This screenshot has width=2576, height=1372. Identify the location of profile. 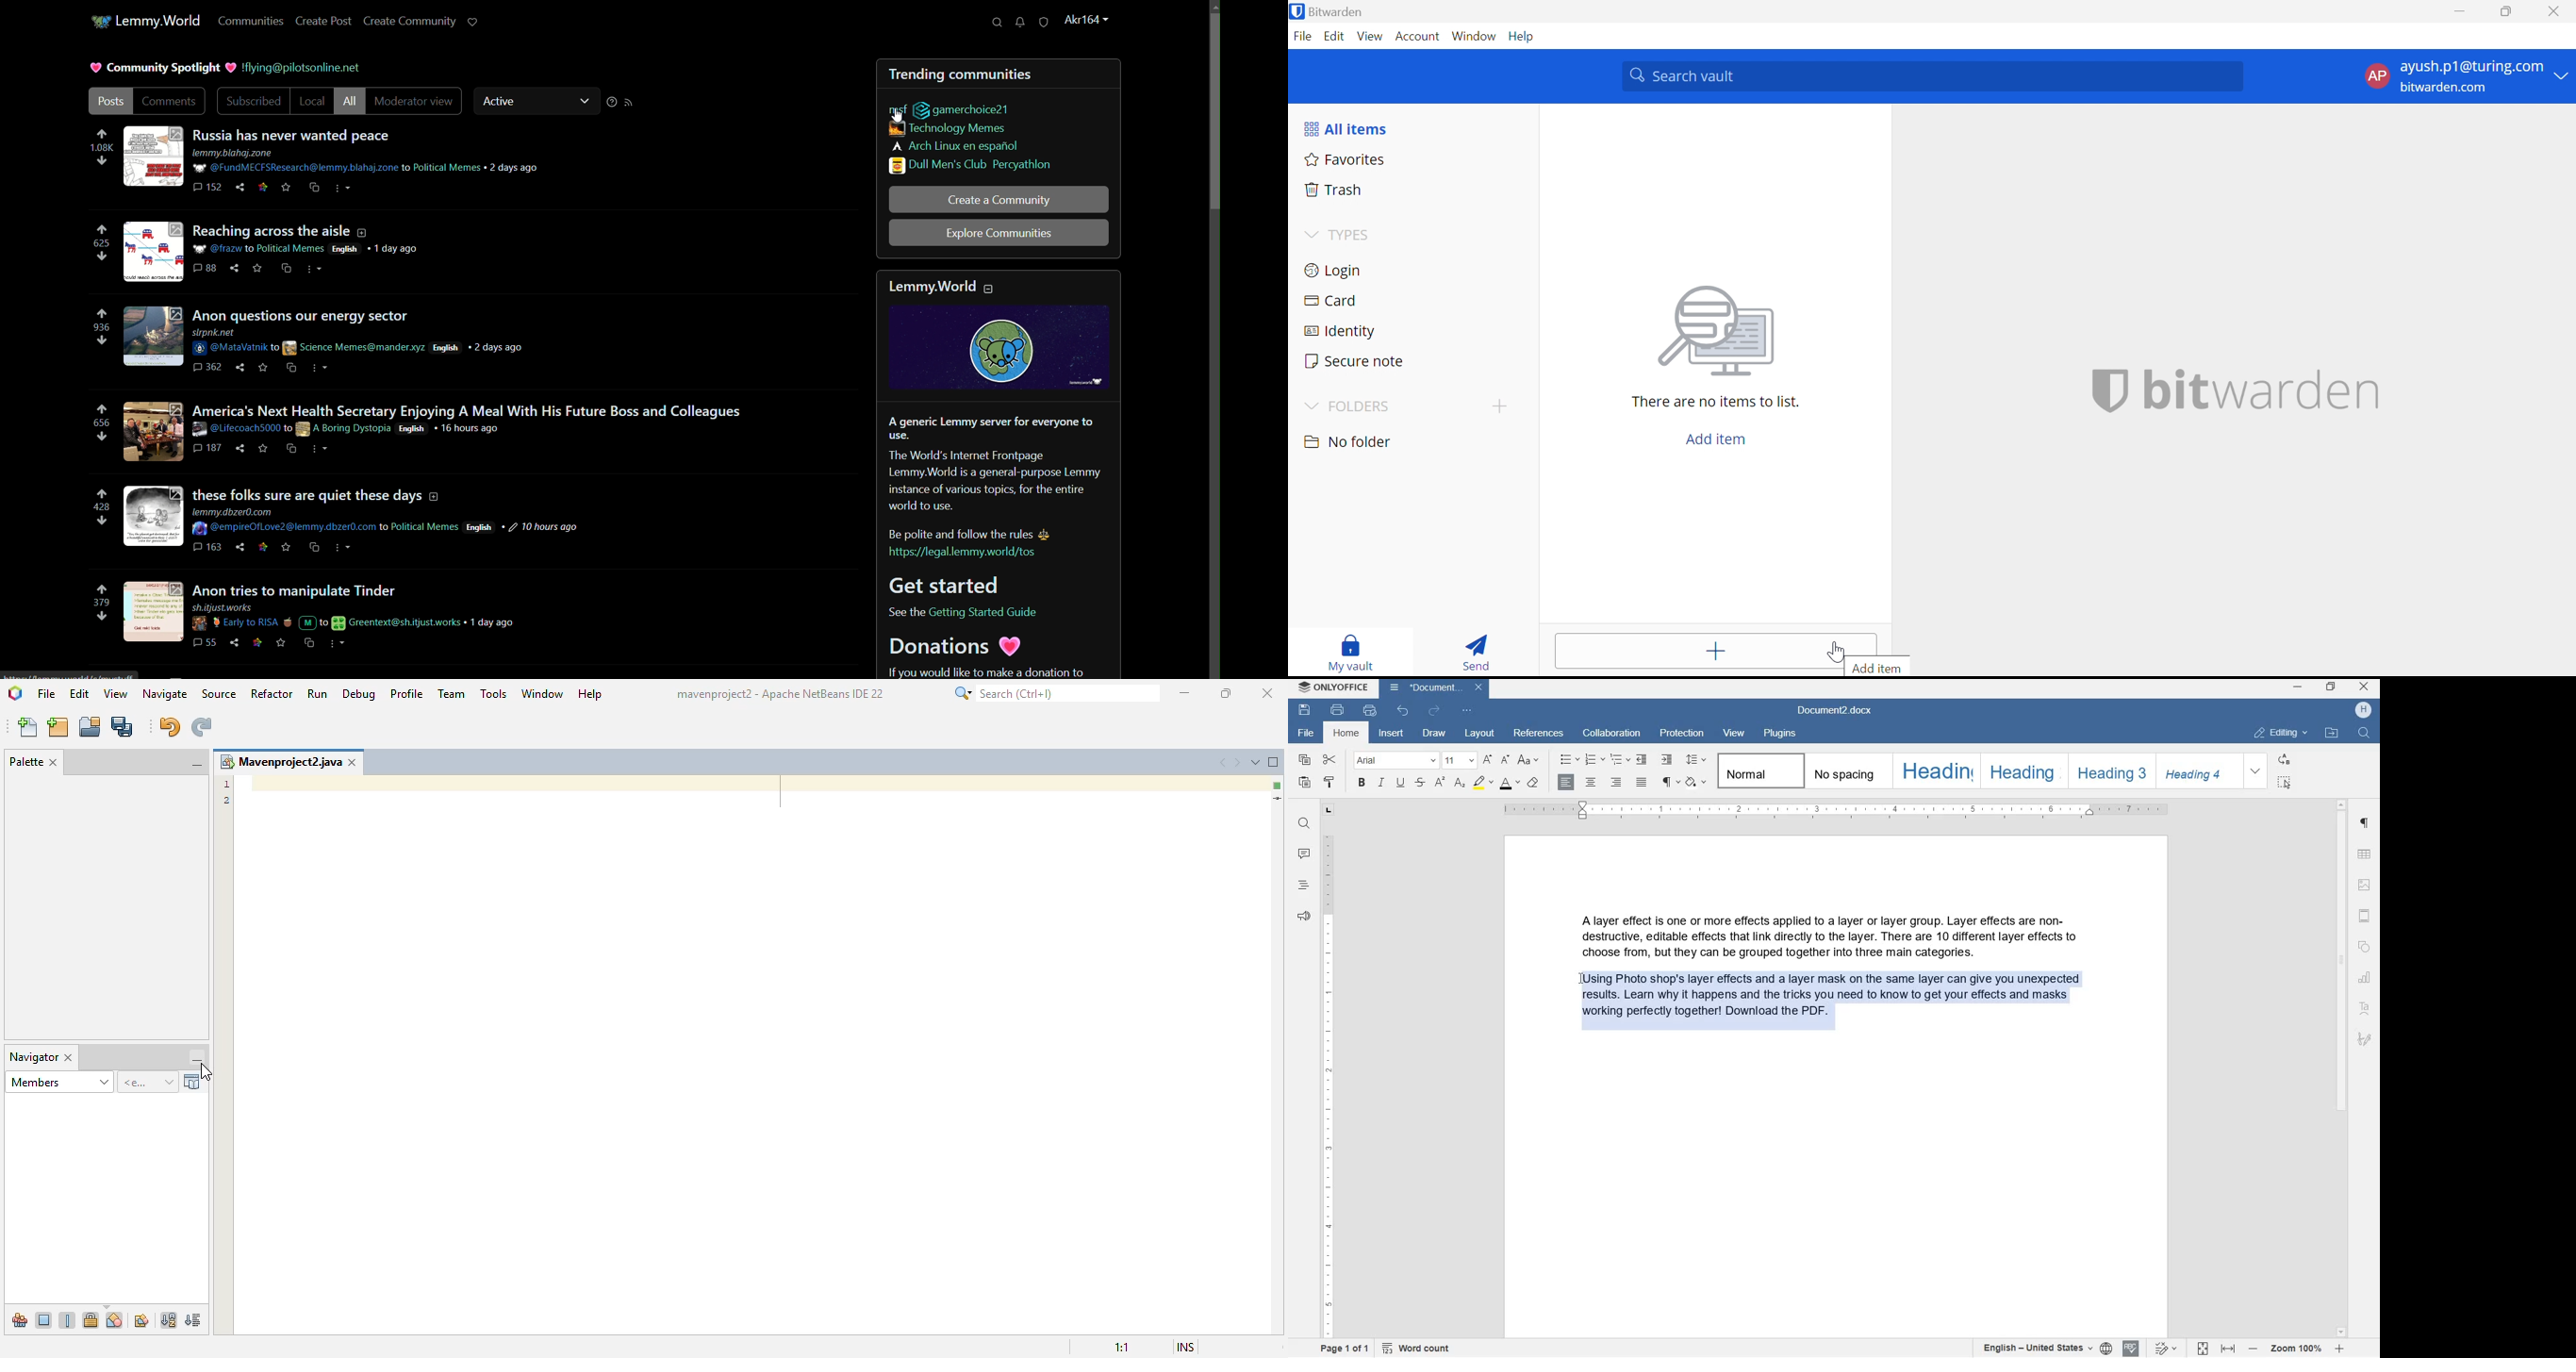
(1087, 20).